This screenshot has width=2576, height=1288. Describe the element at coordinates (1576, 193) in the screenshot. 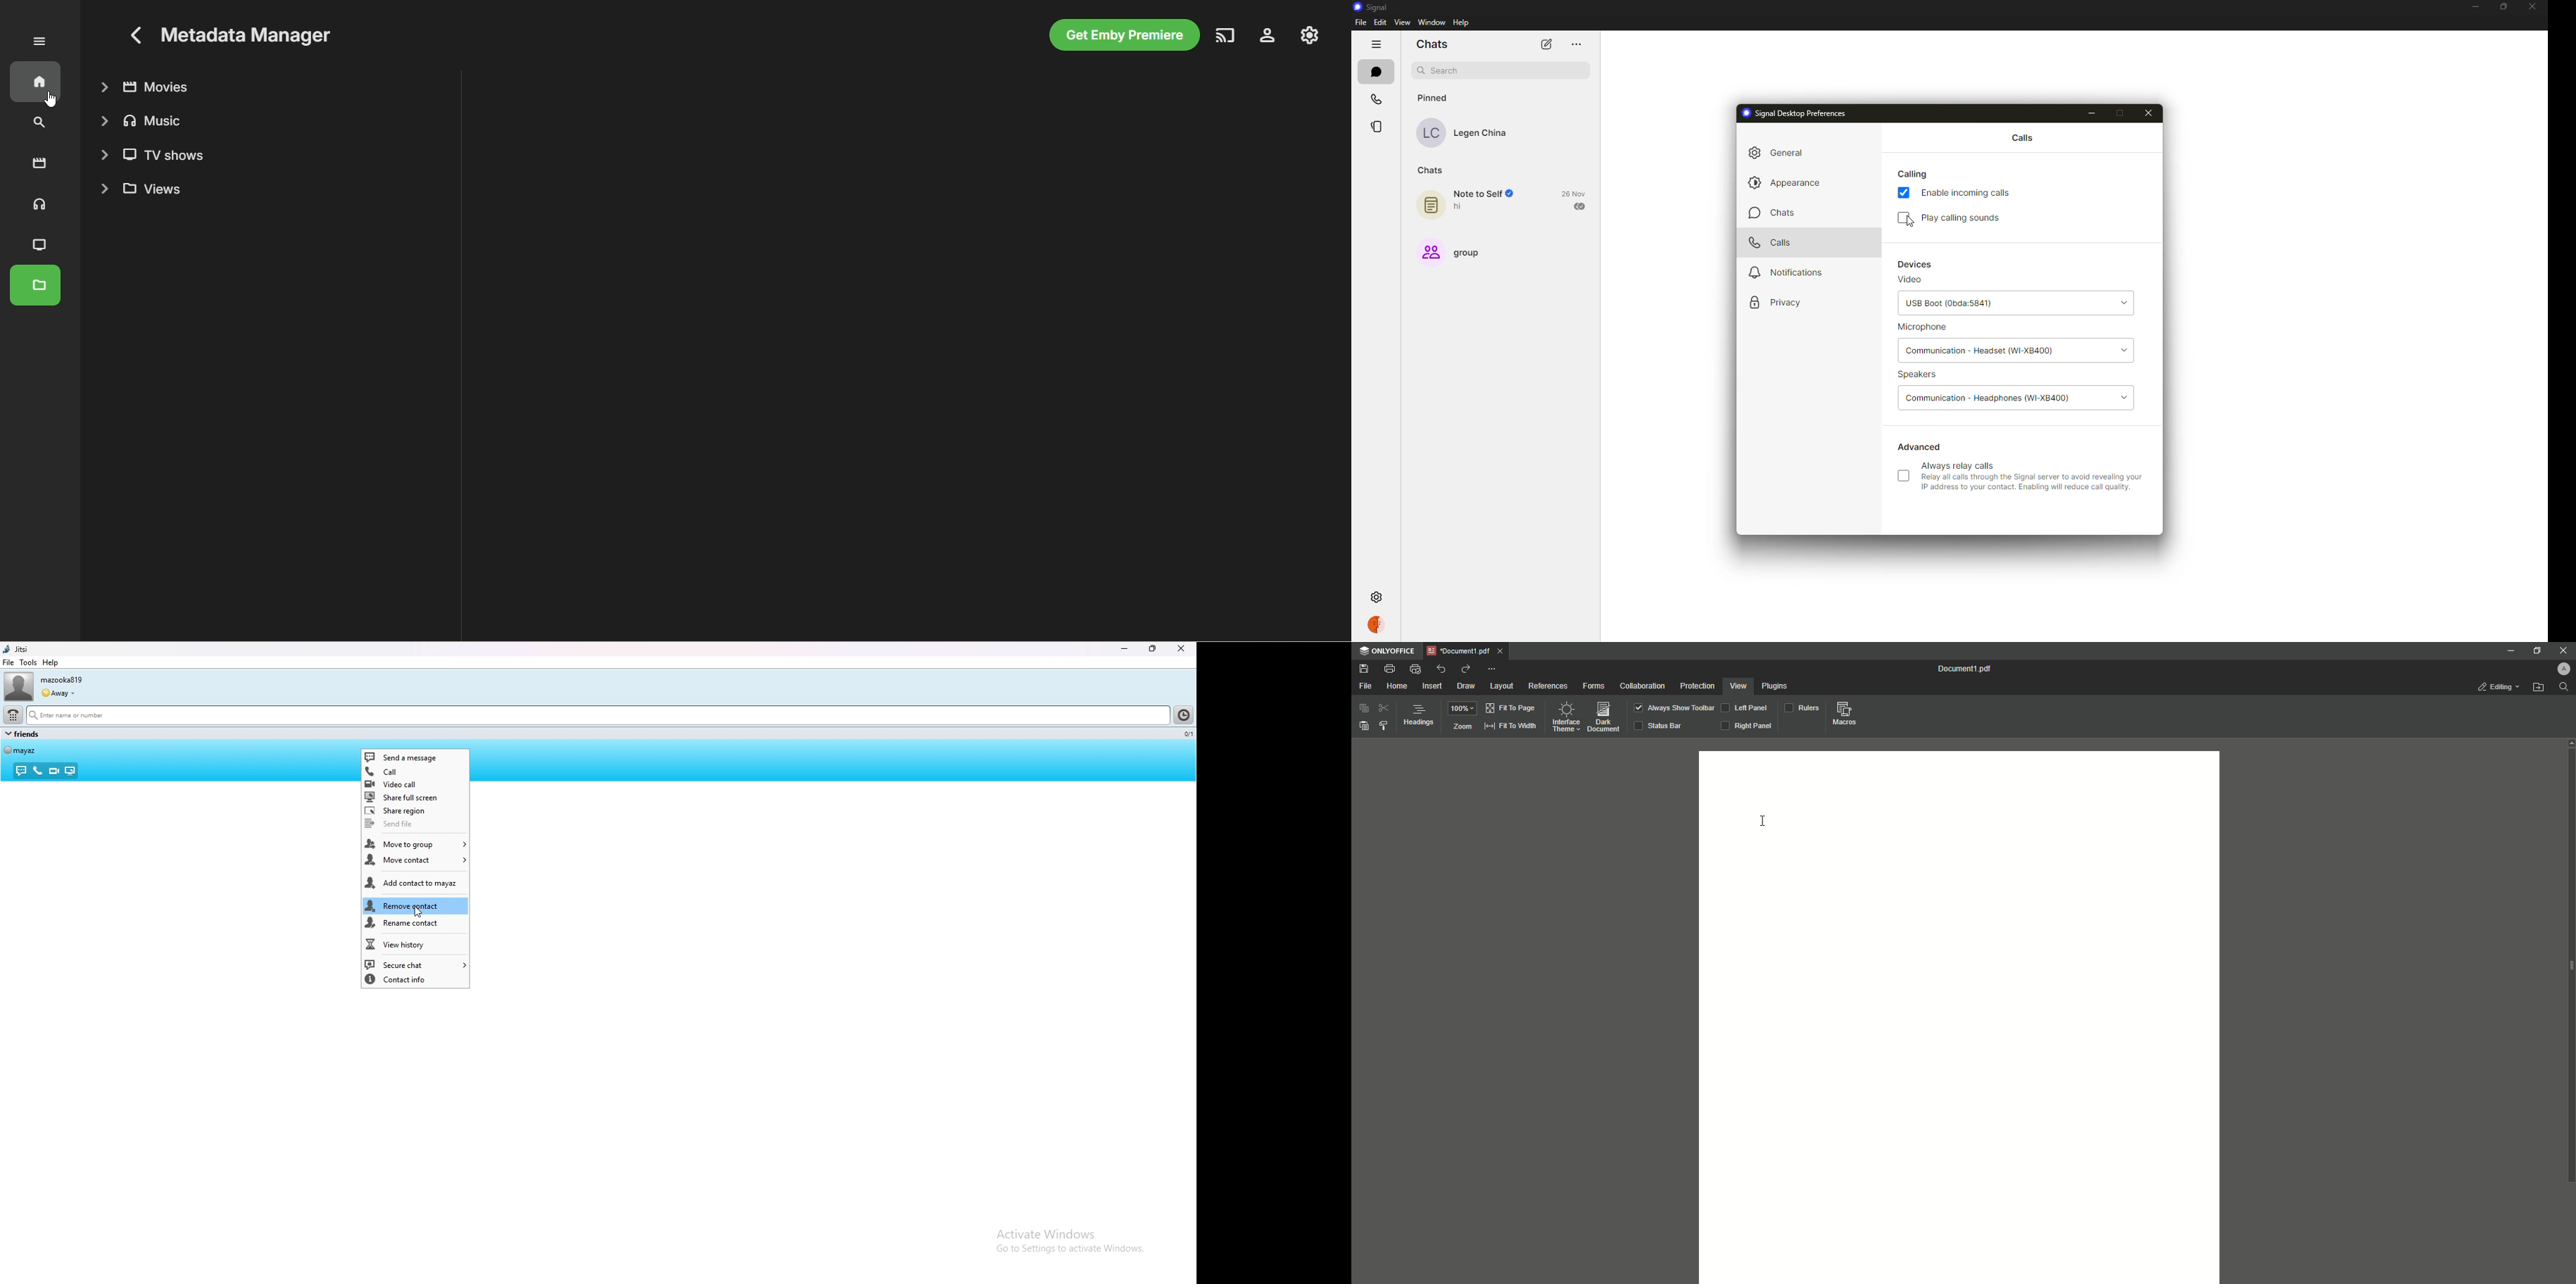

I see `26 Nov` at that location.